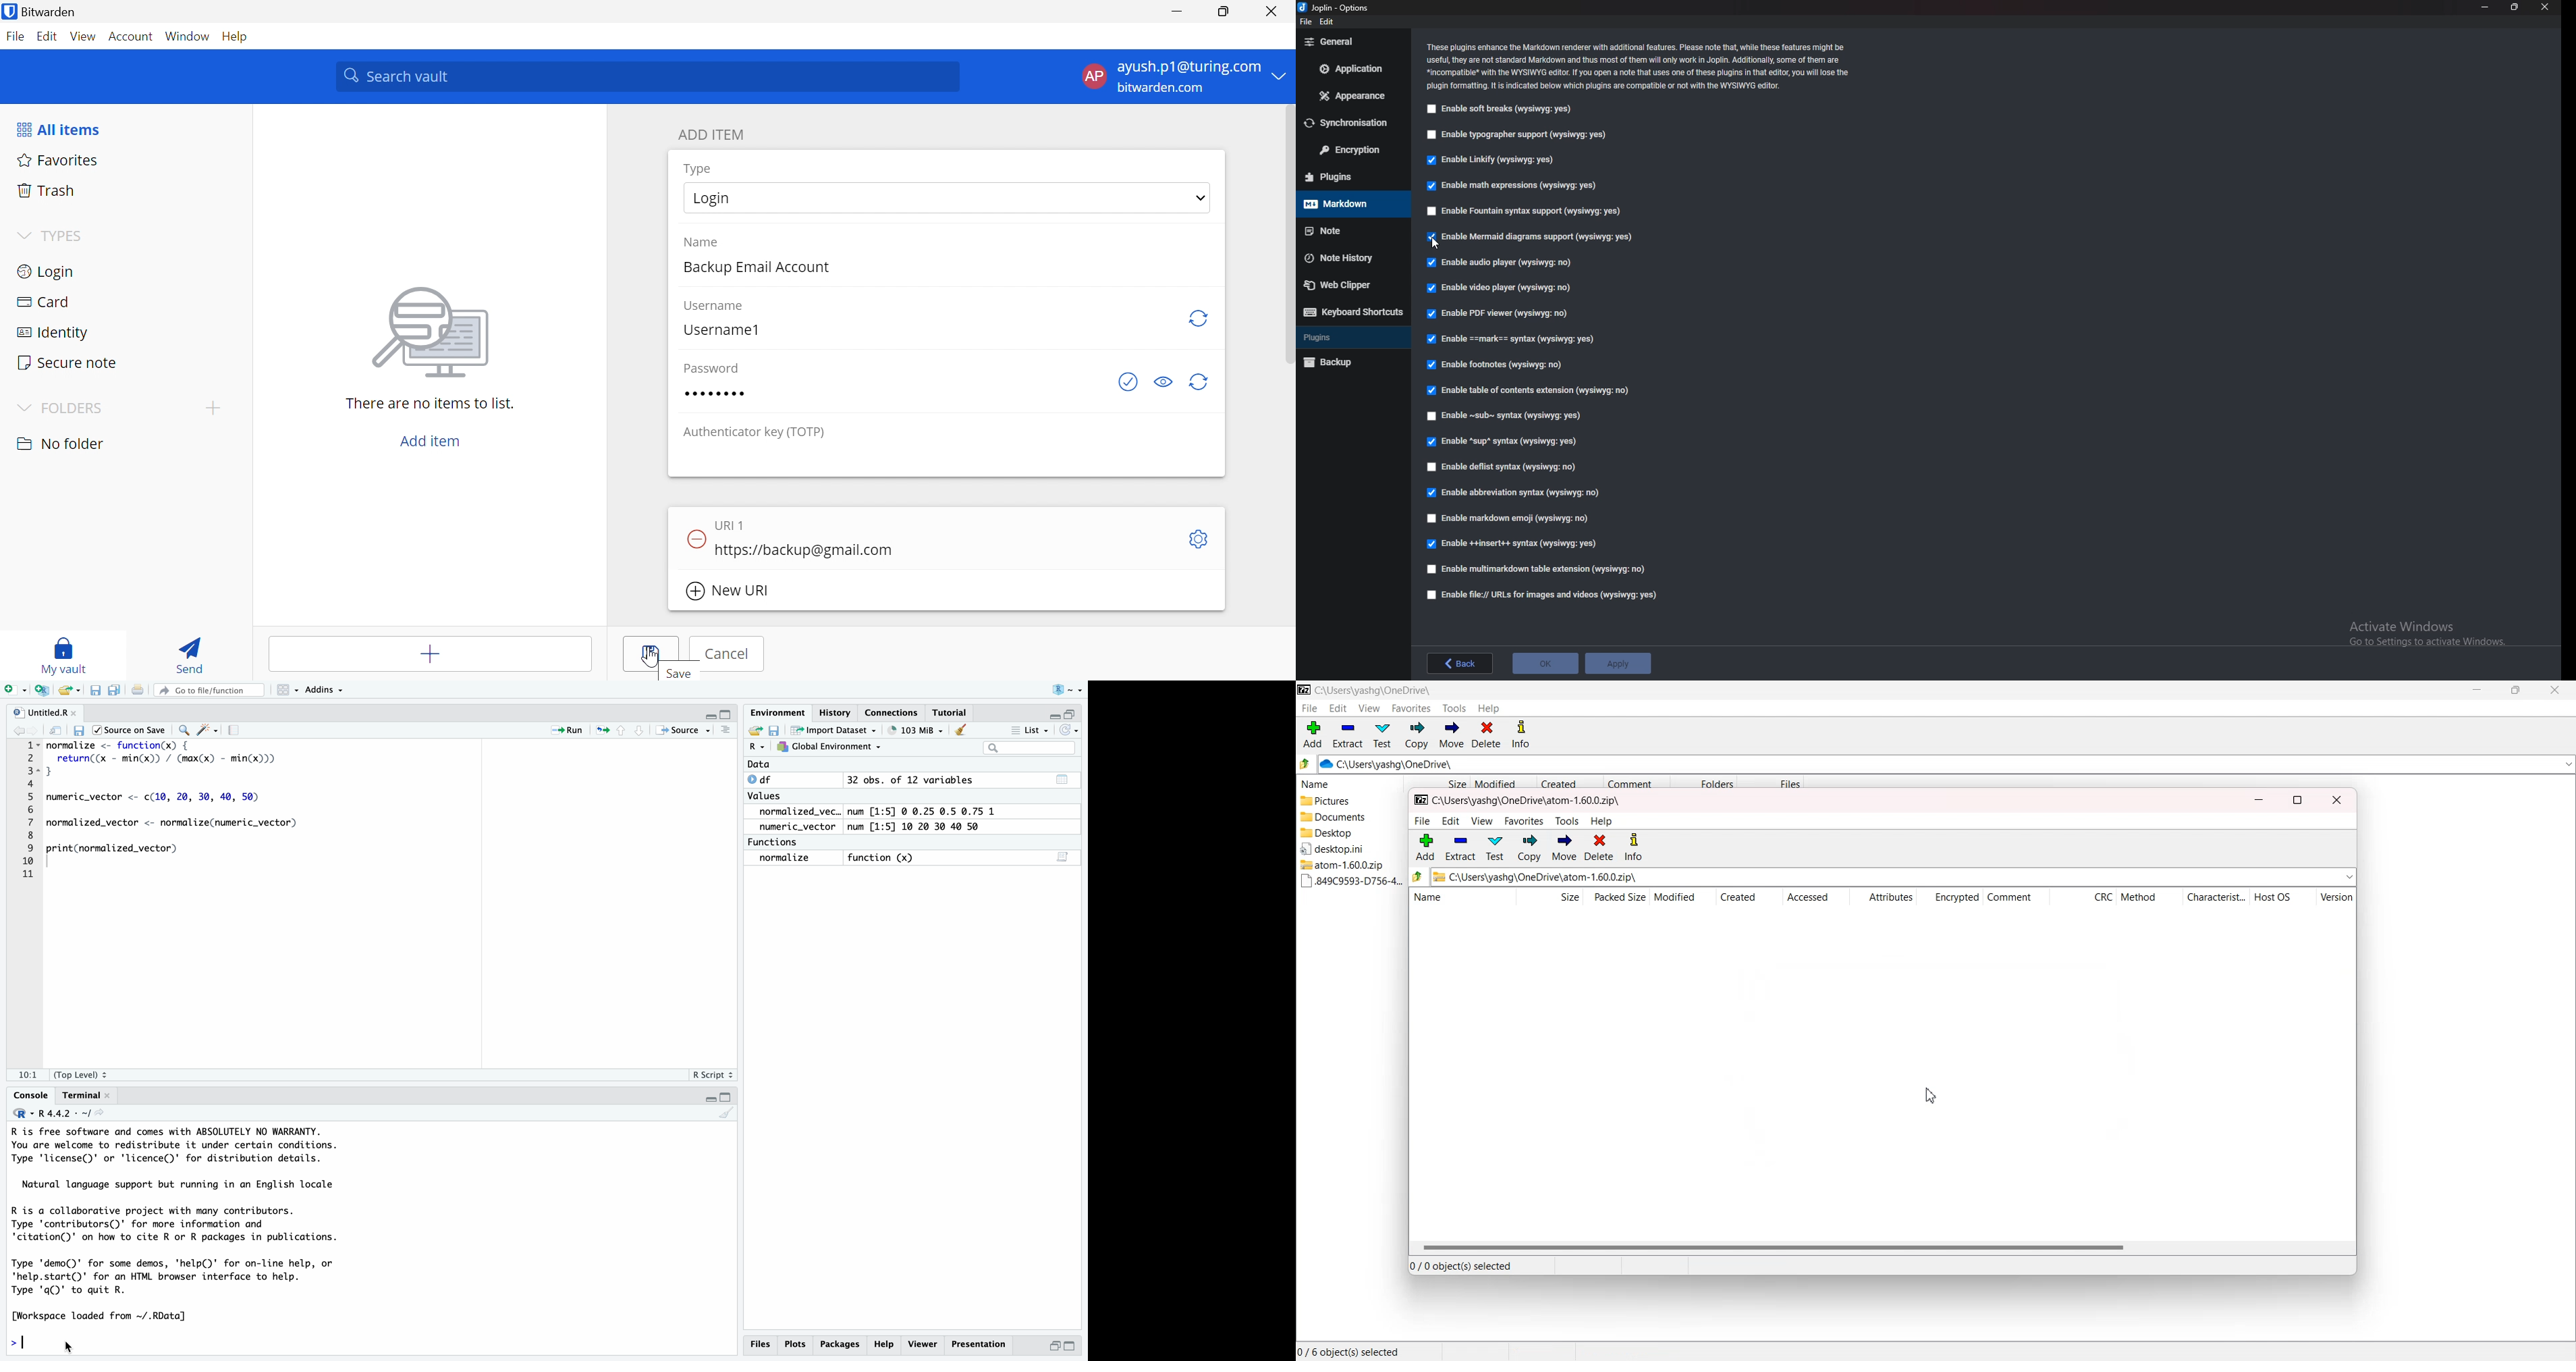 Image resolution: width=2576 pixels, height=1372 pixels. I want to click on enable mermaid diagrams, so click(1532, 237).